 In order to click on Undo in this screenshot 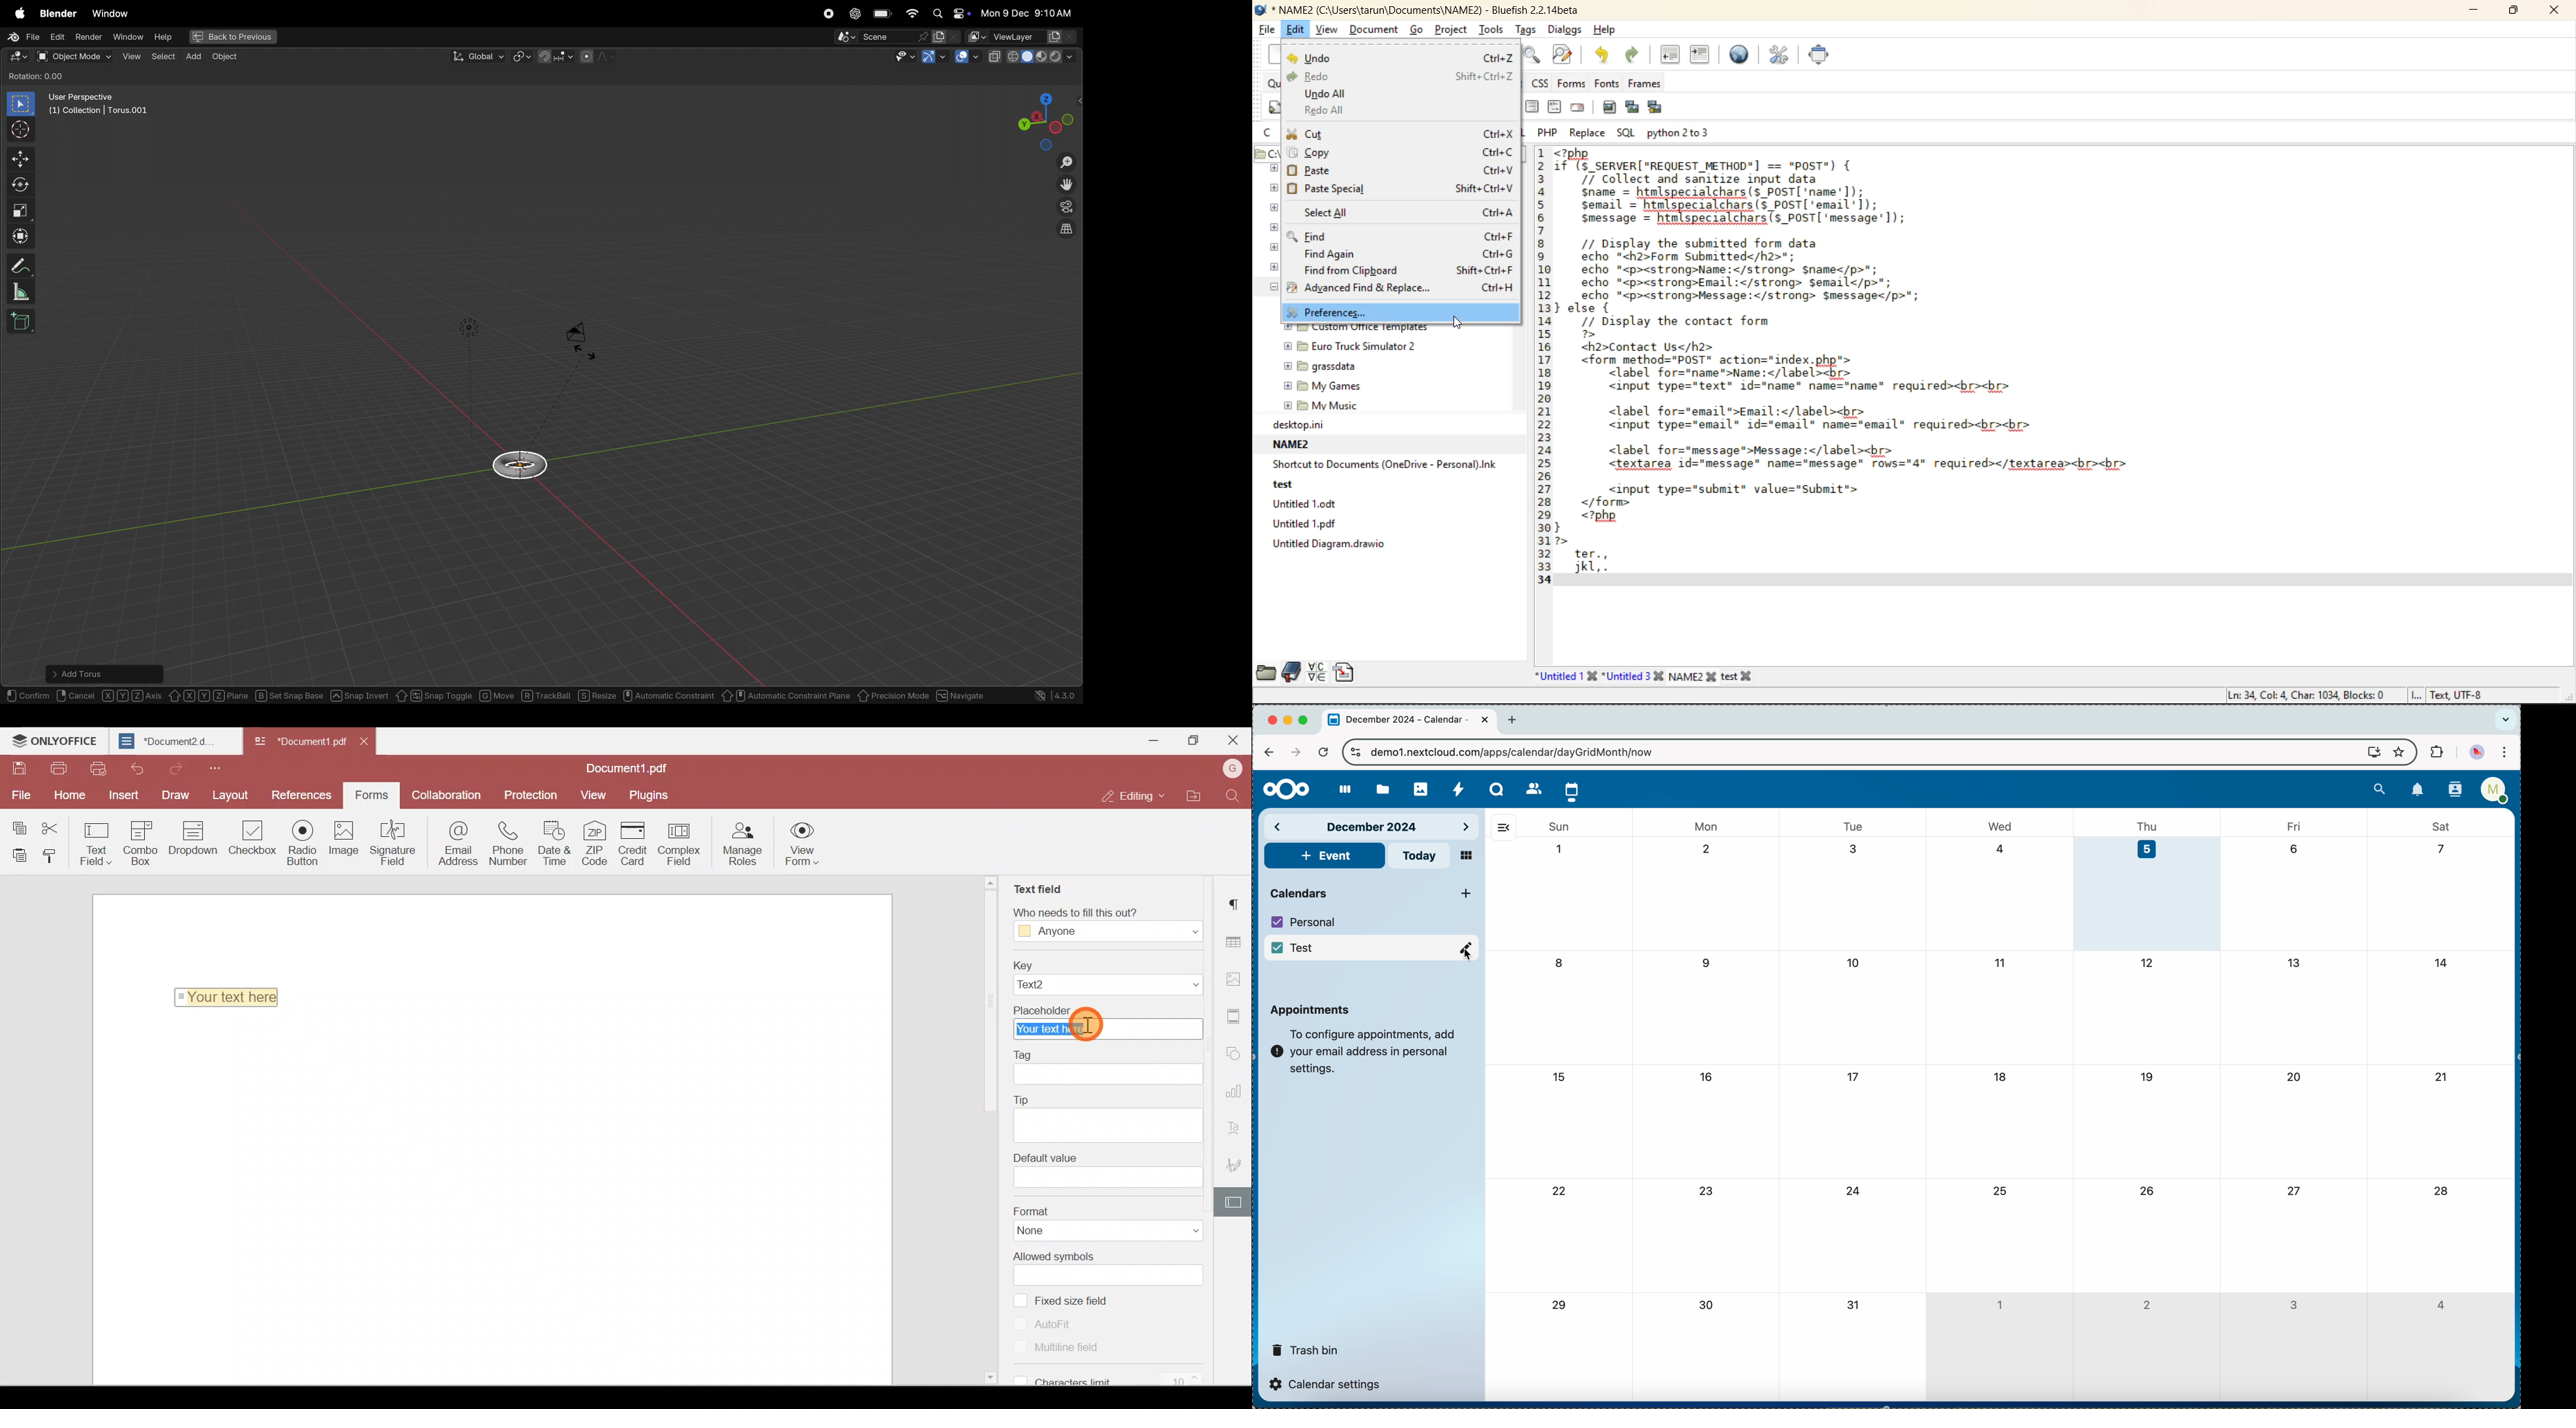, I will do `click(136, 768)`.